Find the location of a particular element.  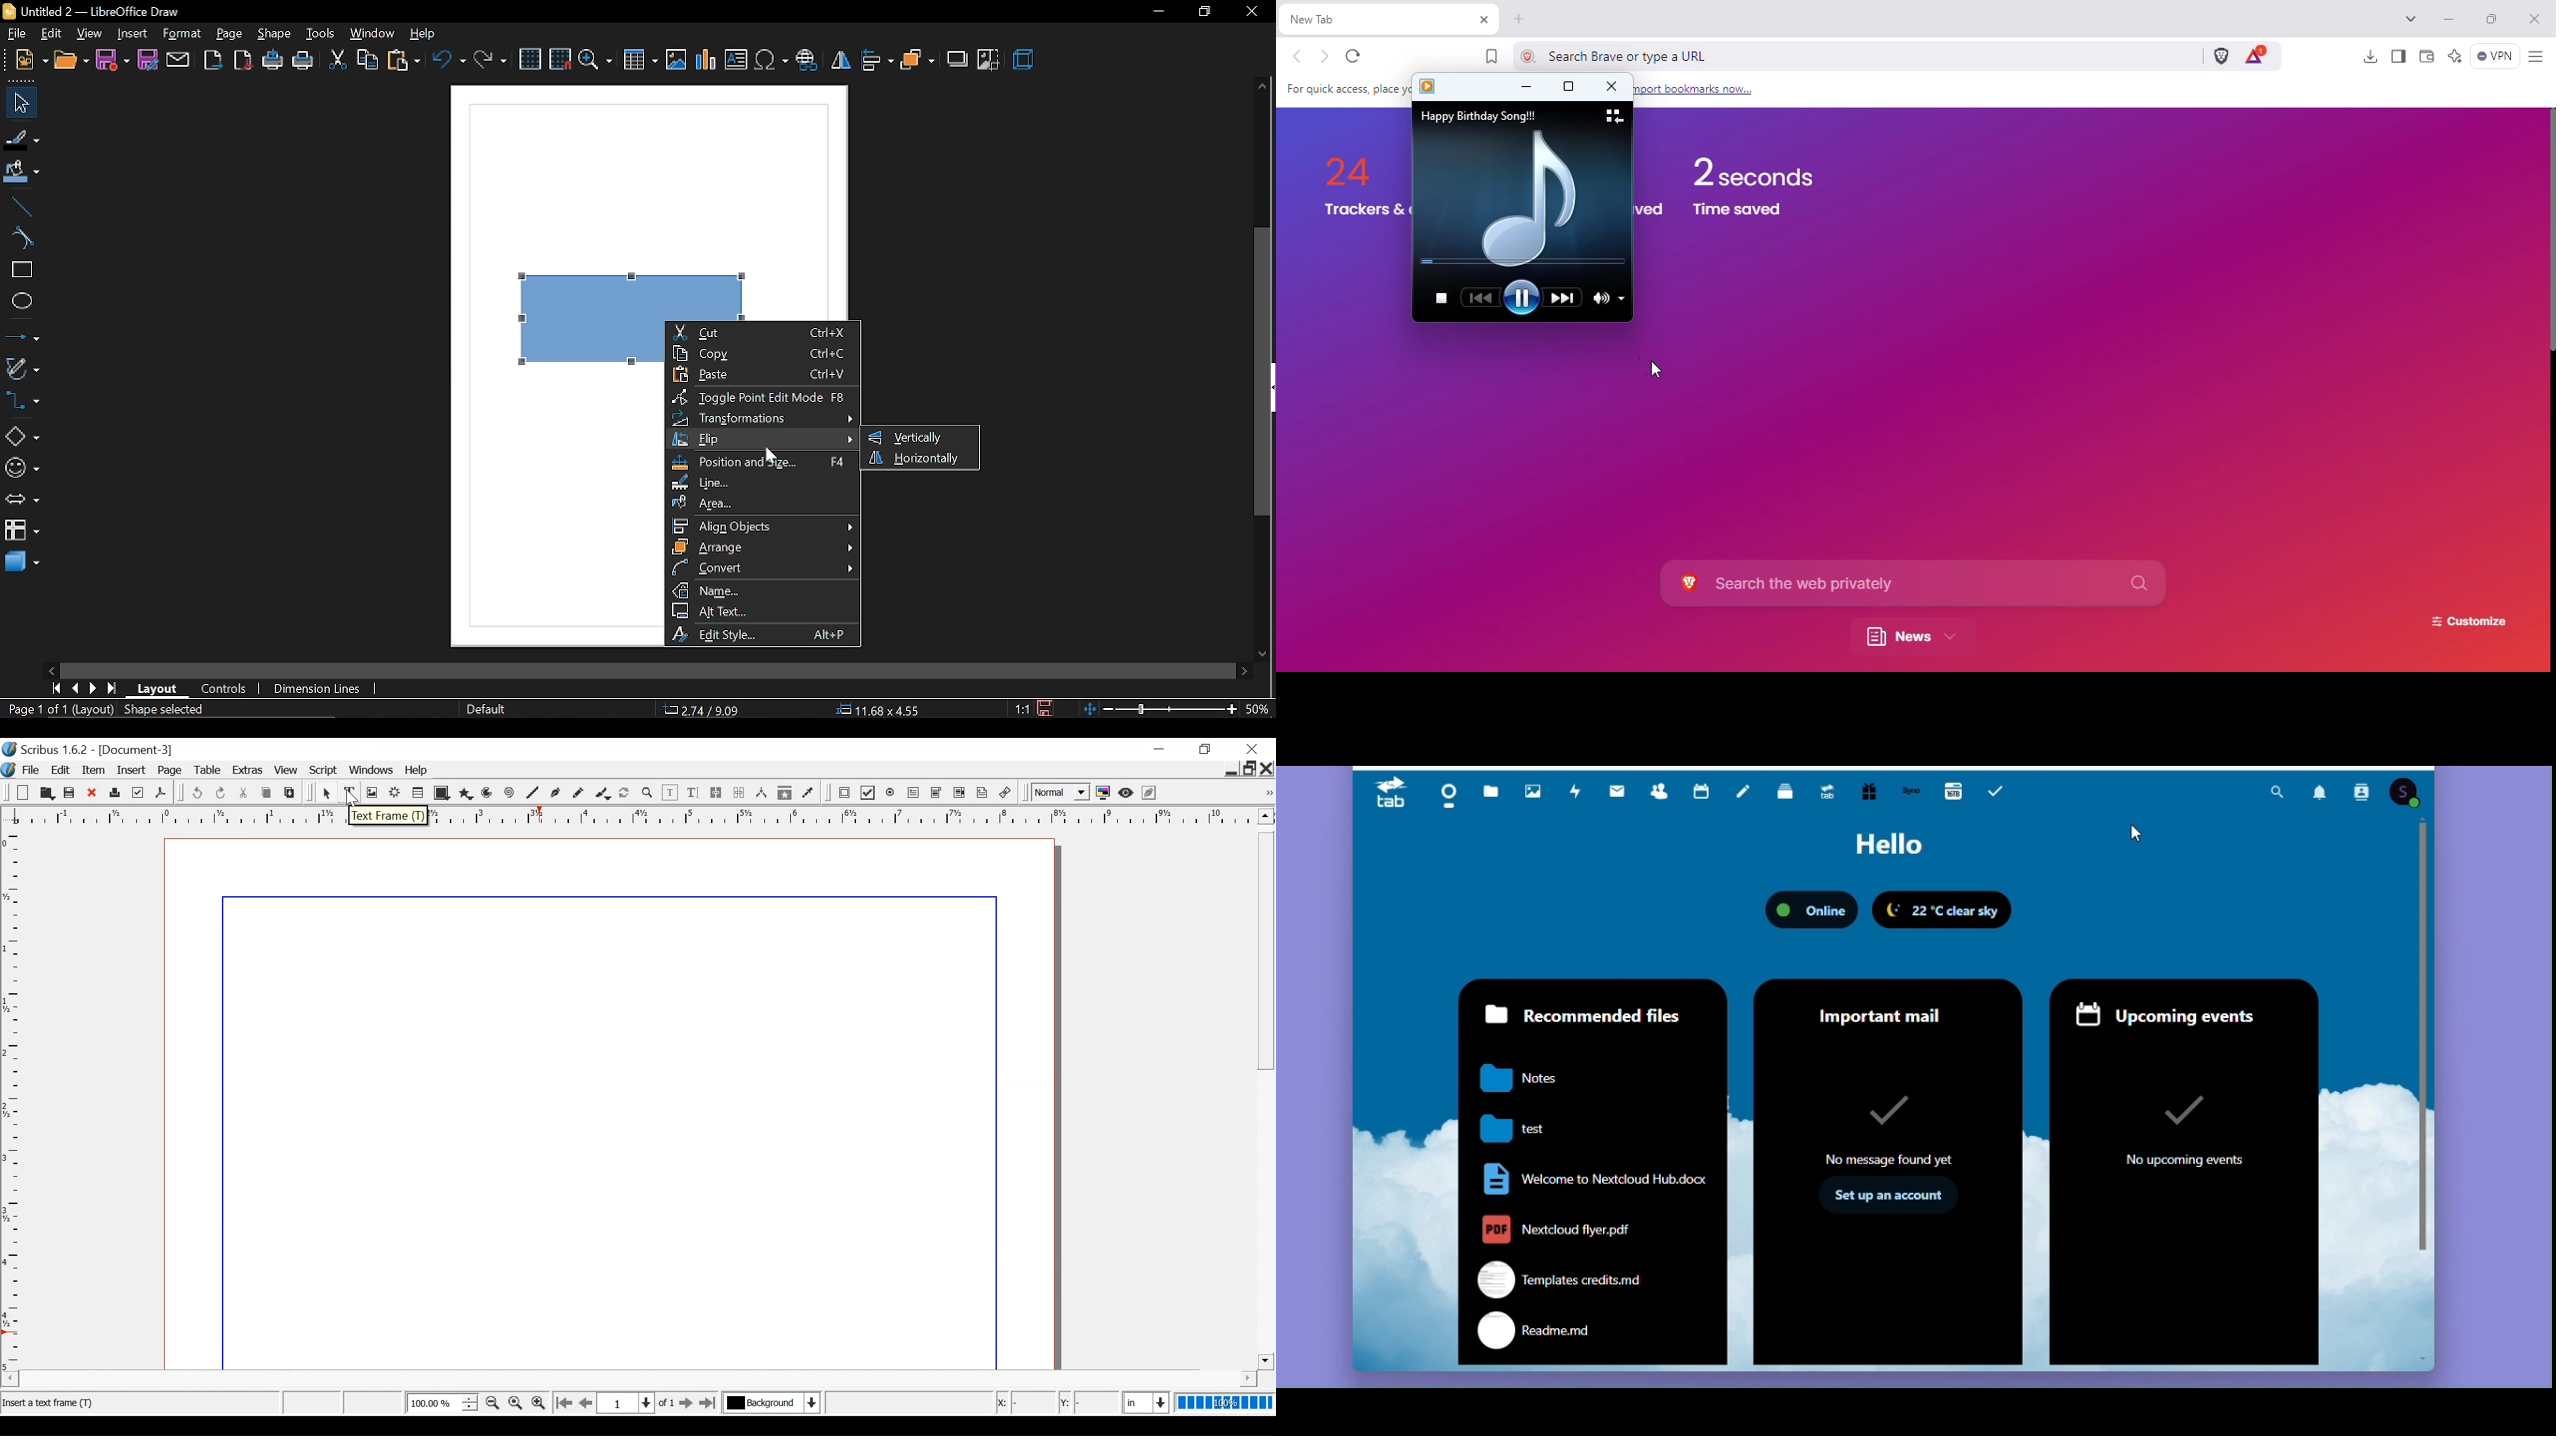

Activity is located at coordinates (1576, 792).